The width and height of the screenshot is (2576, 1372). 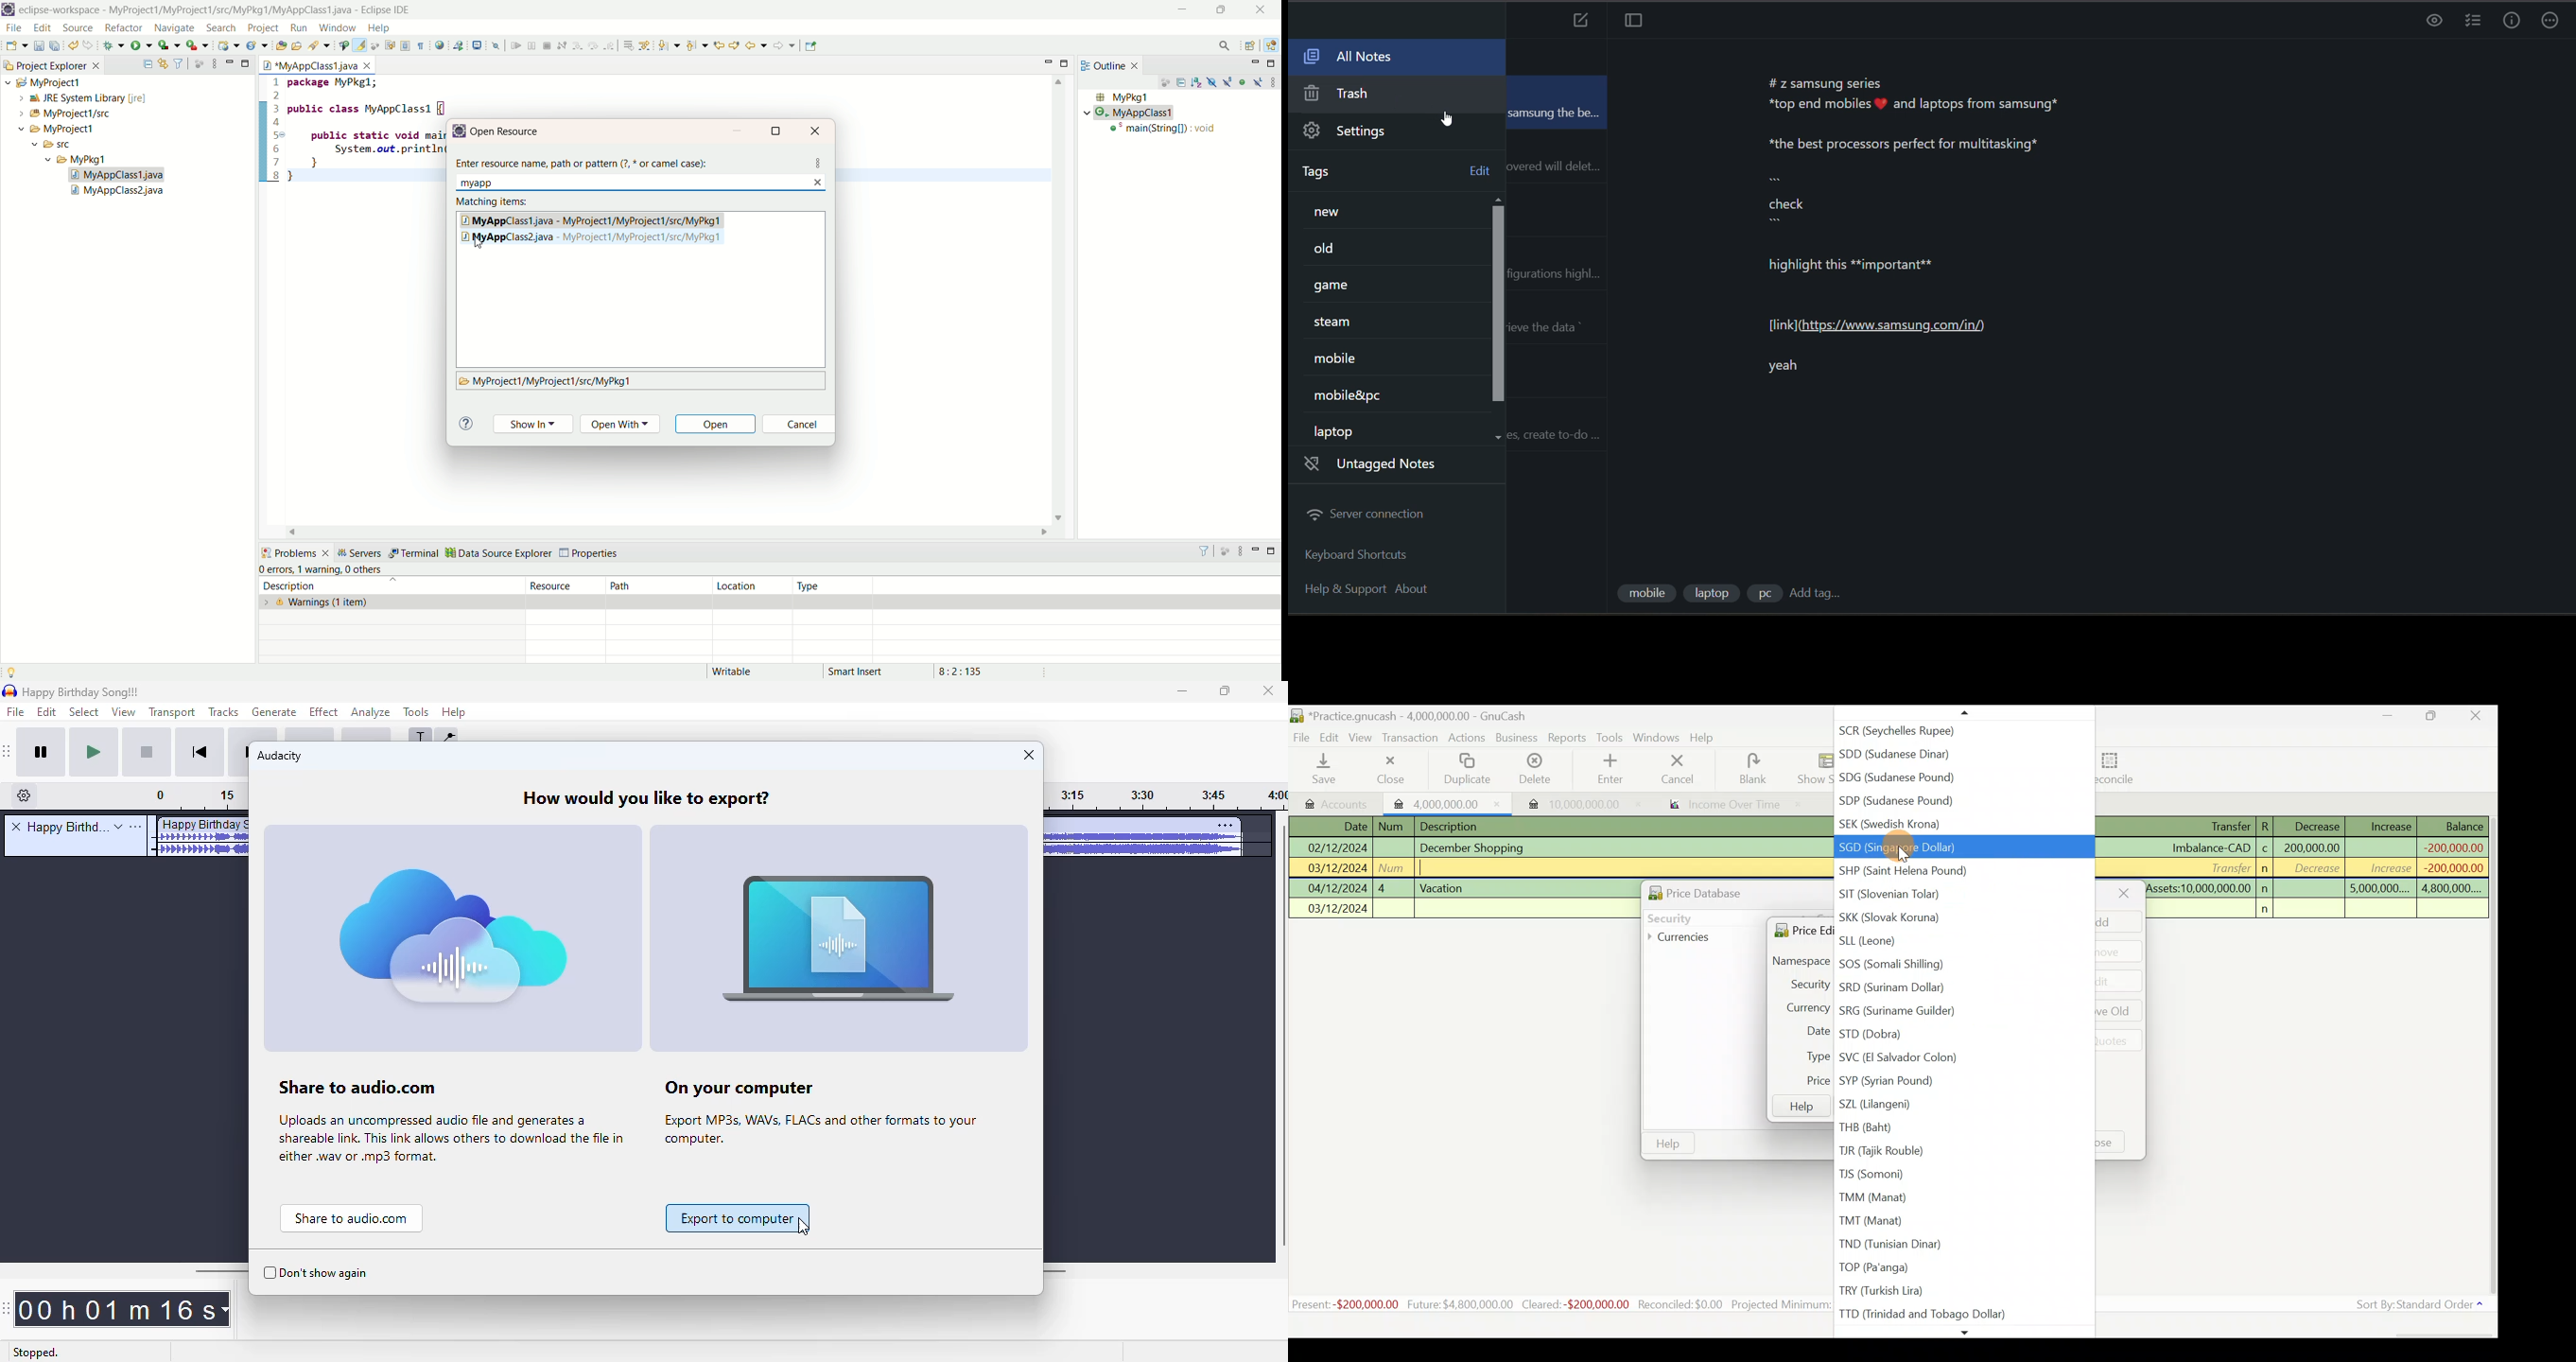 What do you see at coordinates (1183, 692) in the screenshot?
I see `minimize` at bounding box center [1183, 692].